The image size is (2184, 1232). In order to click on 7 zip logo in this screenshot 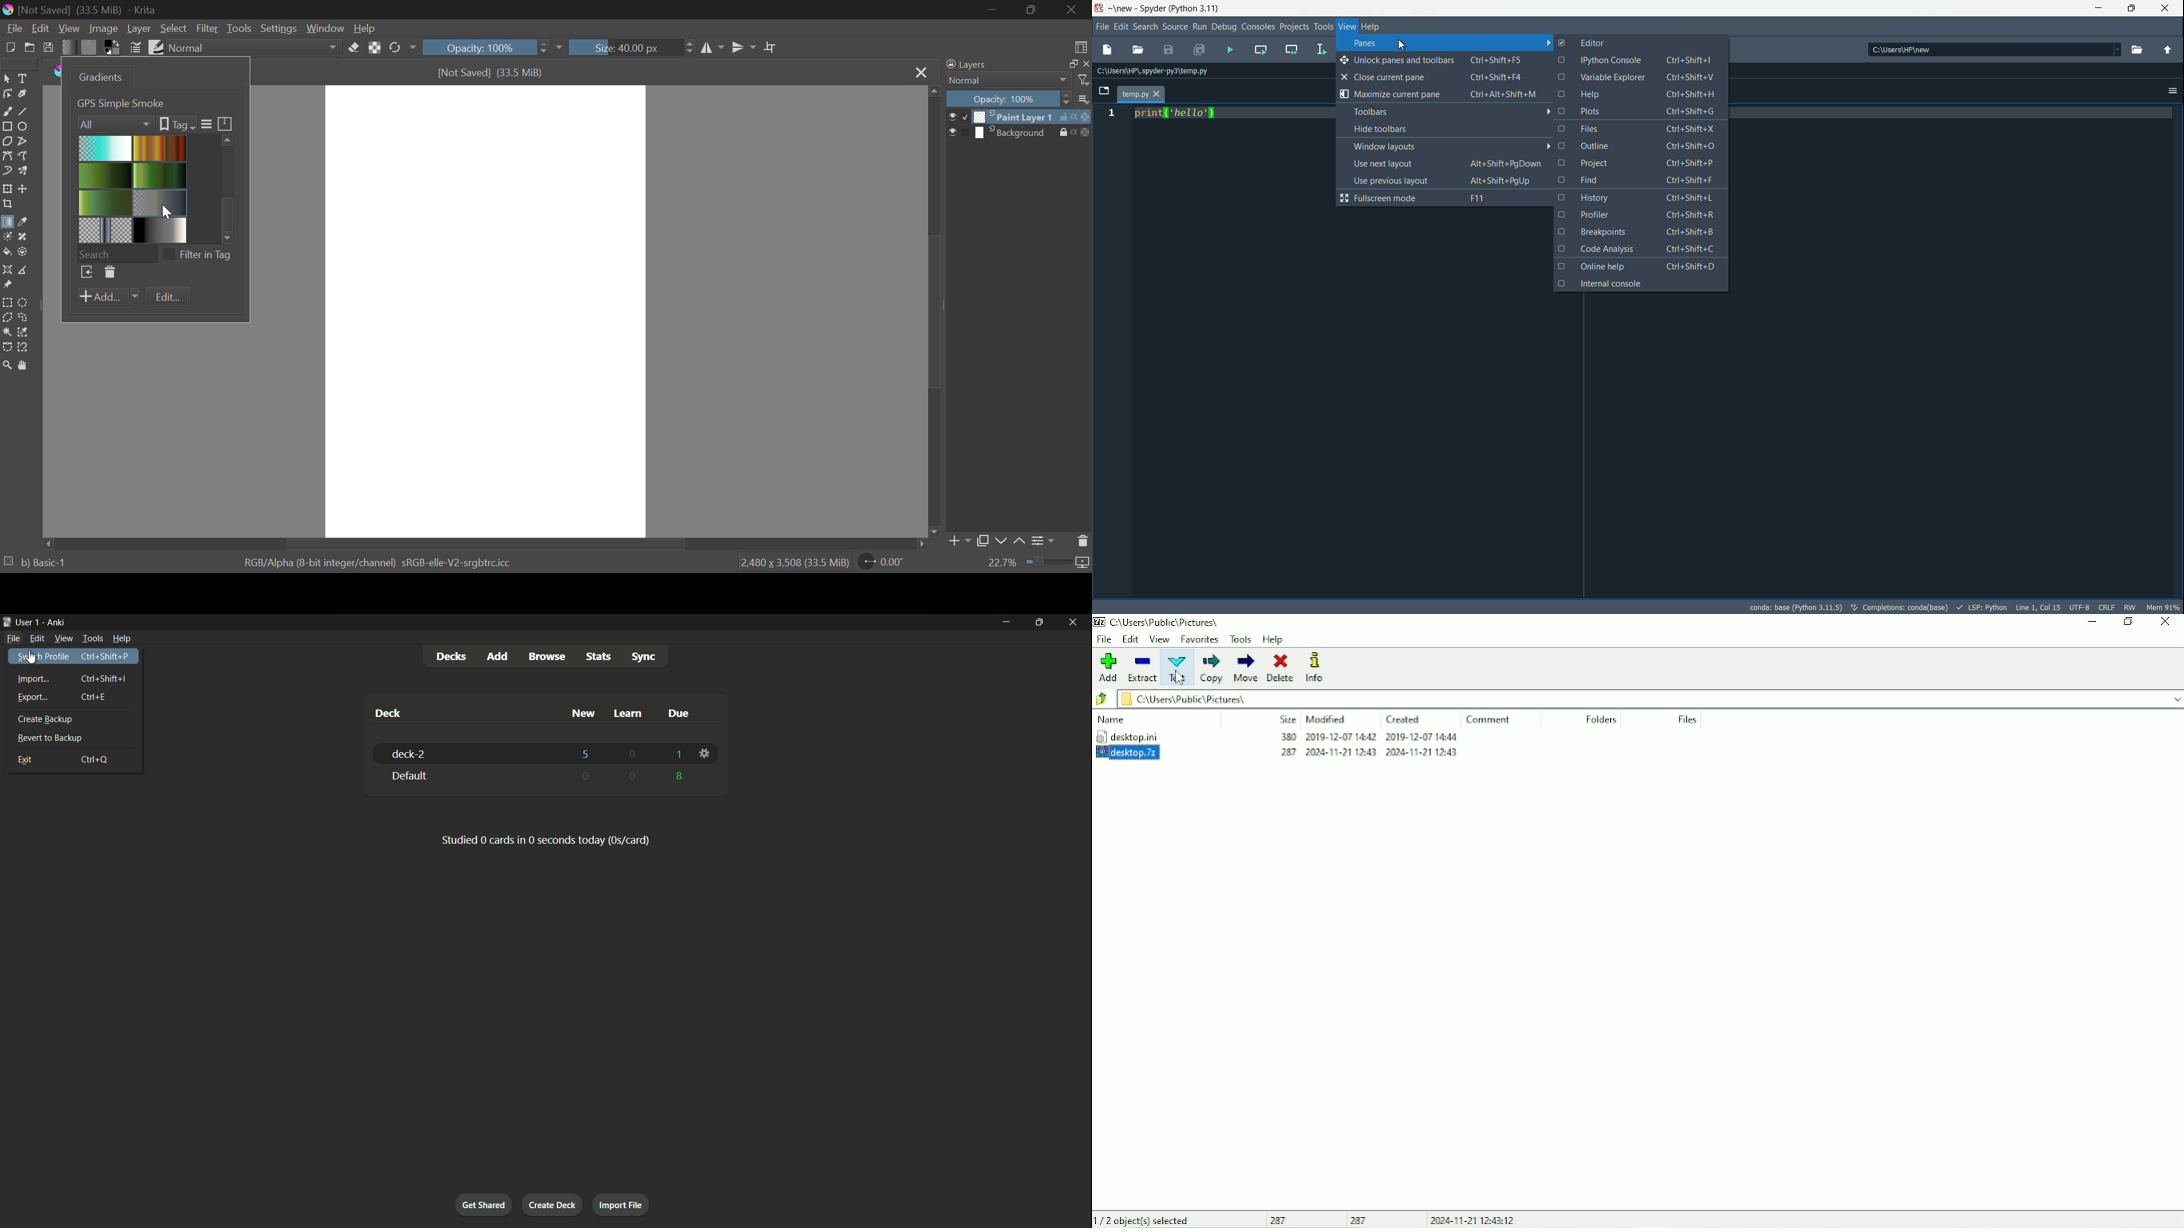, I will do `click(1100, 621)`.